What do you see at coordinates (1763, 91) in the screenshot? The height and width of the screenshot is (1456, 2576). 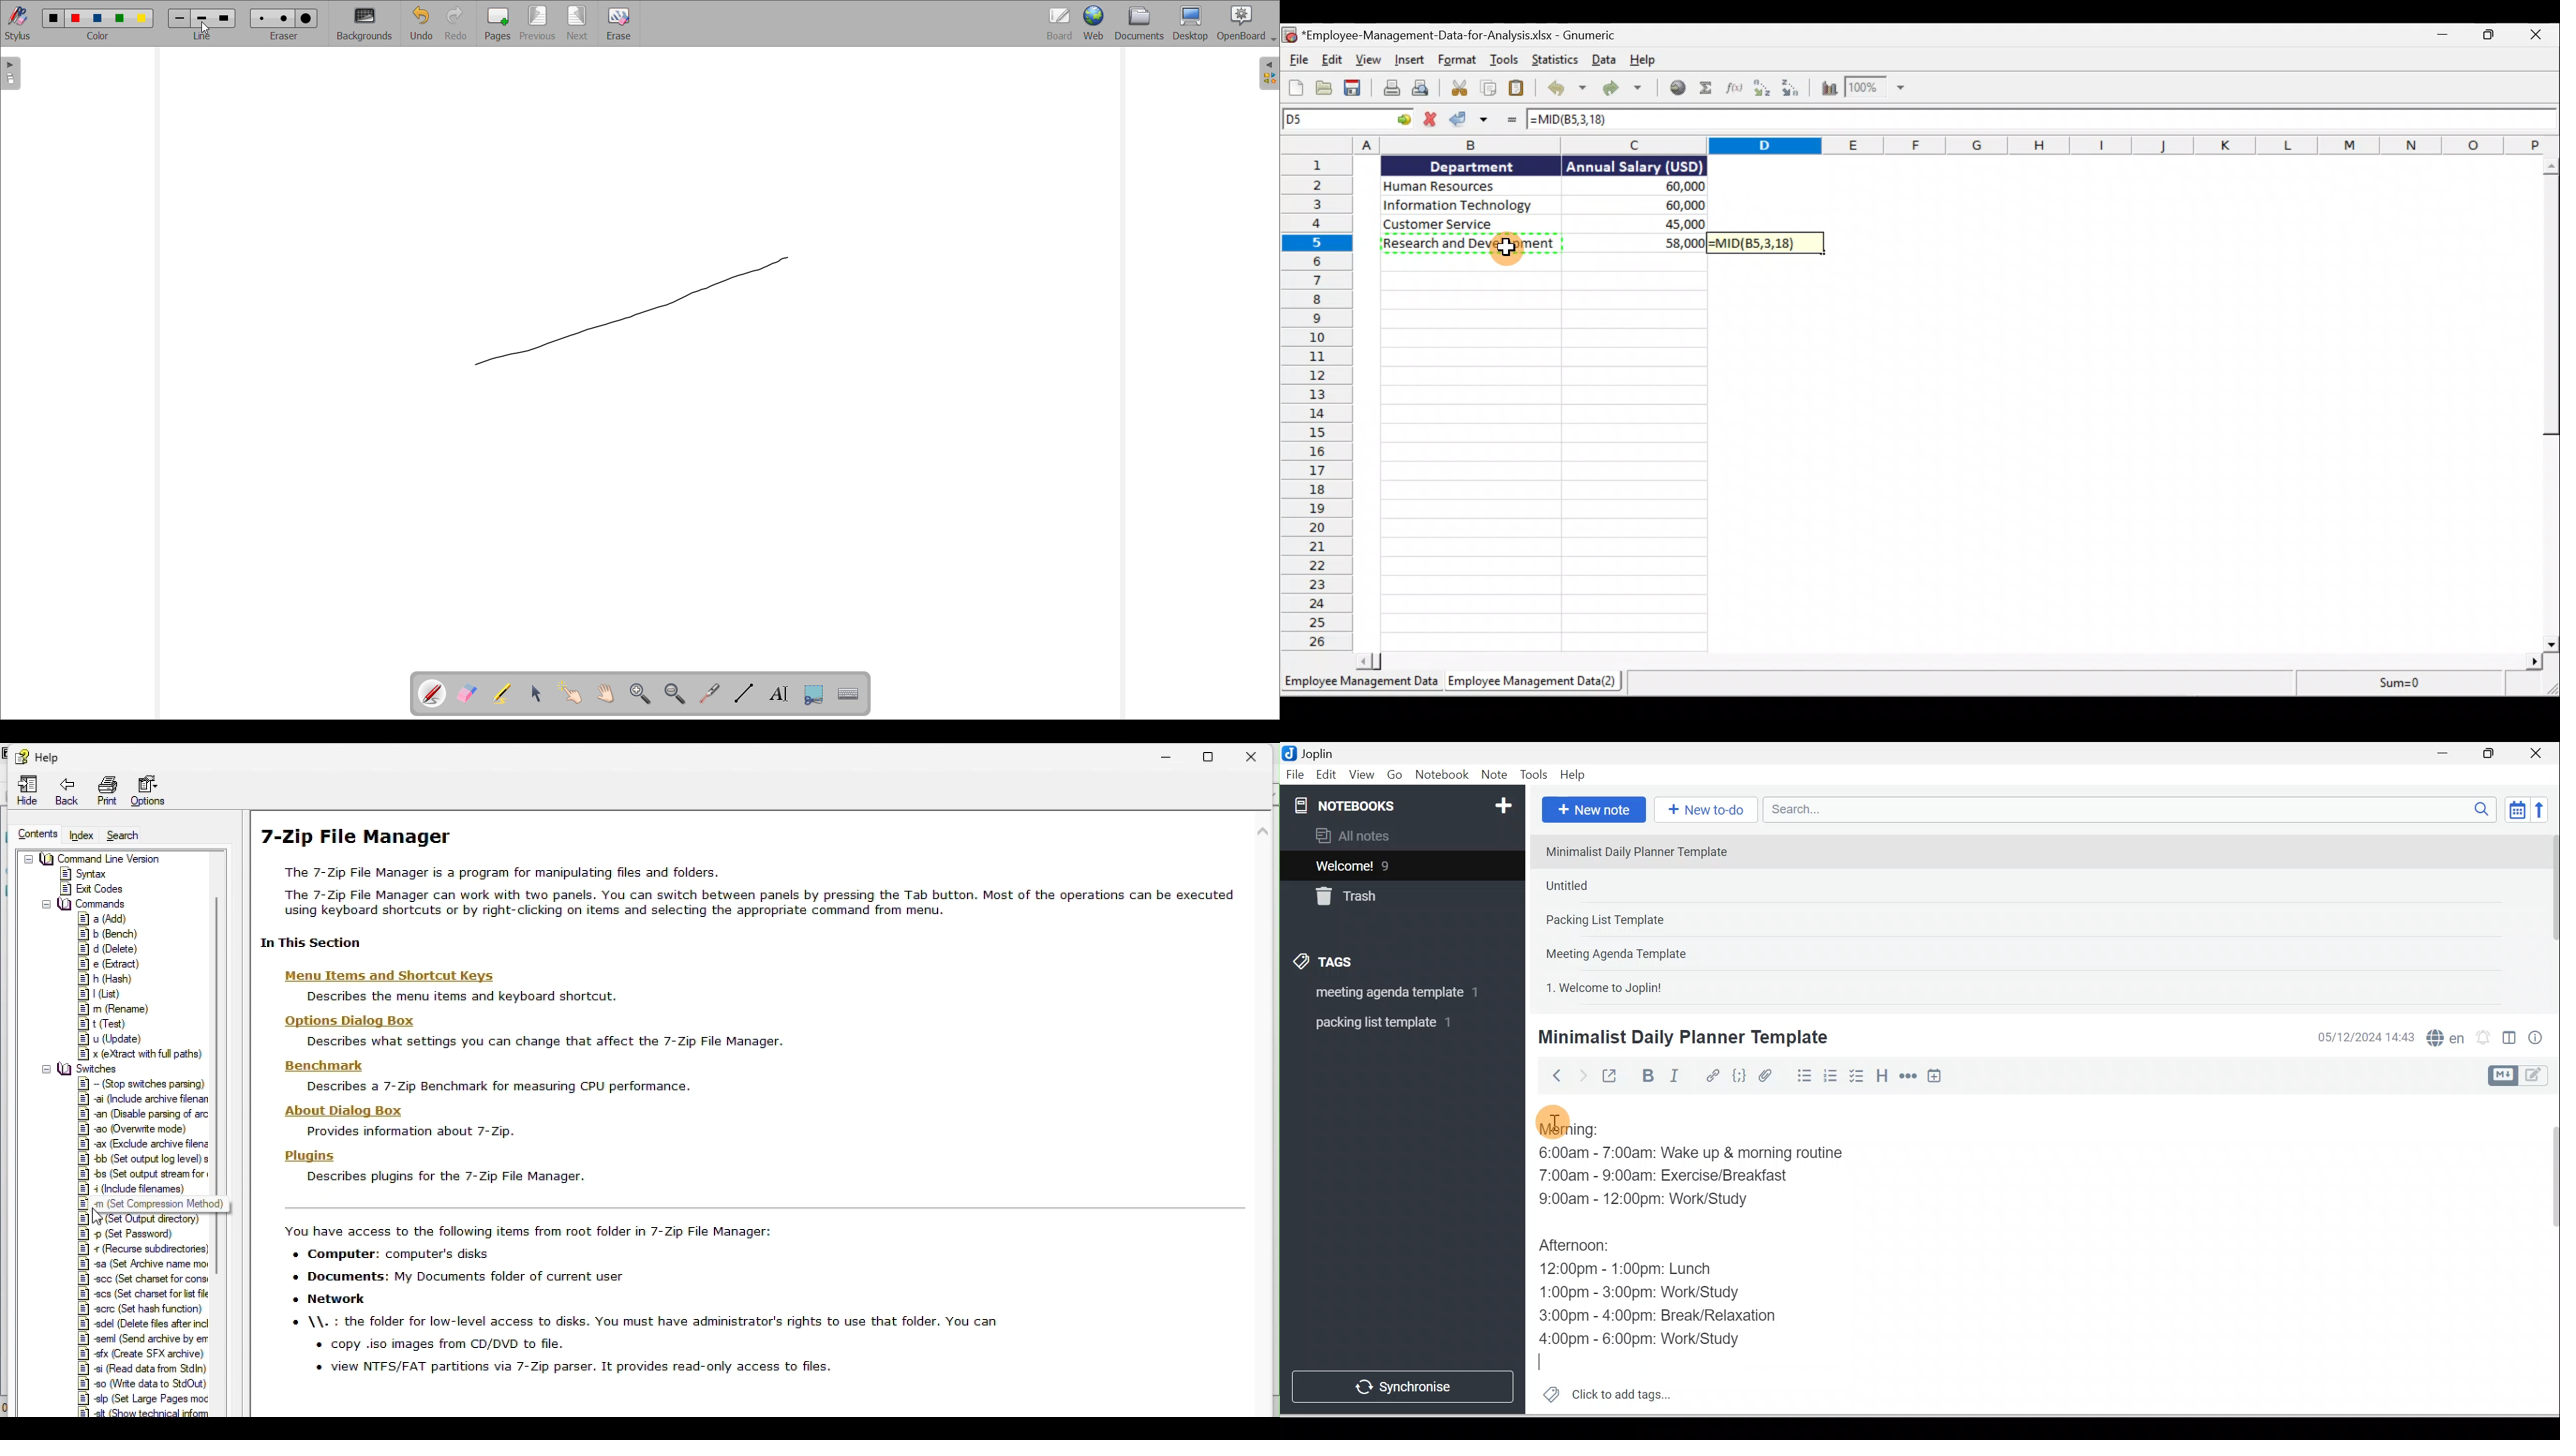 I see `Sort Ascending` at bounding box center [1763, 91].